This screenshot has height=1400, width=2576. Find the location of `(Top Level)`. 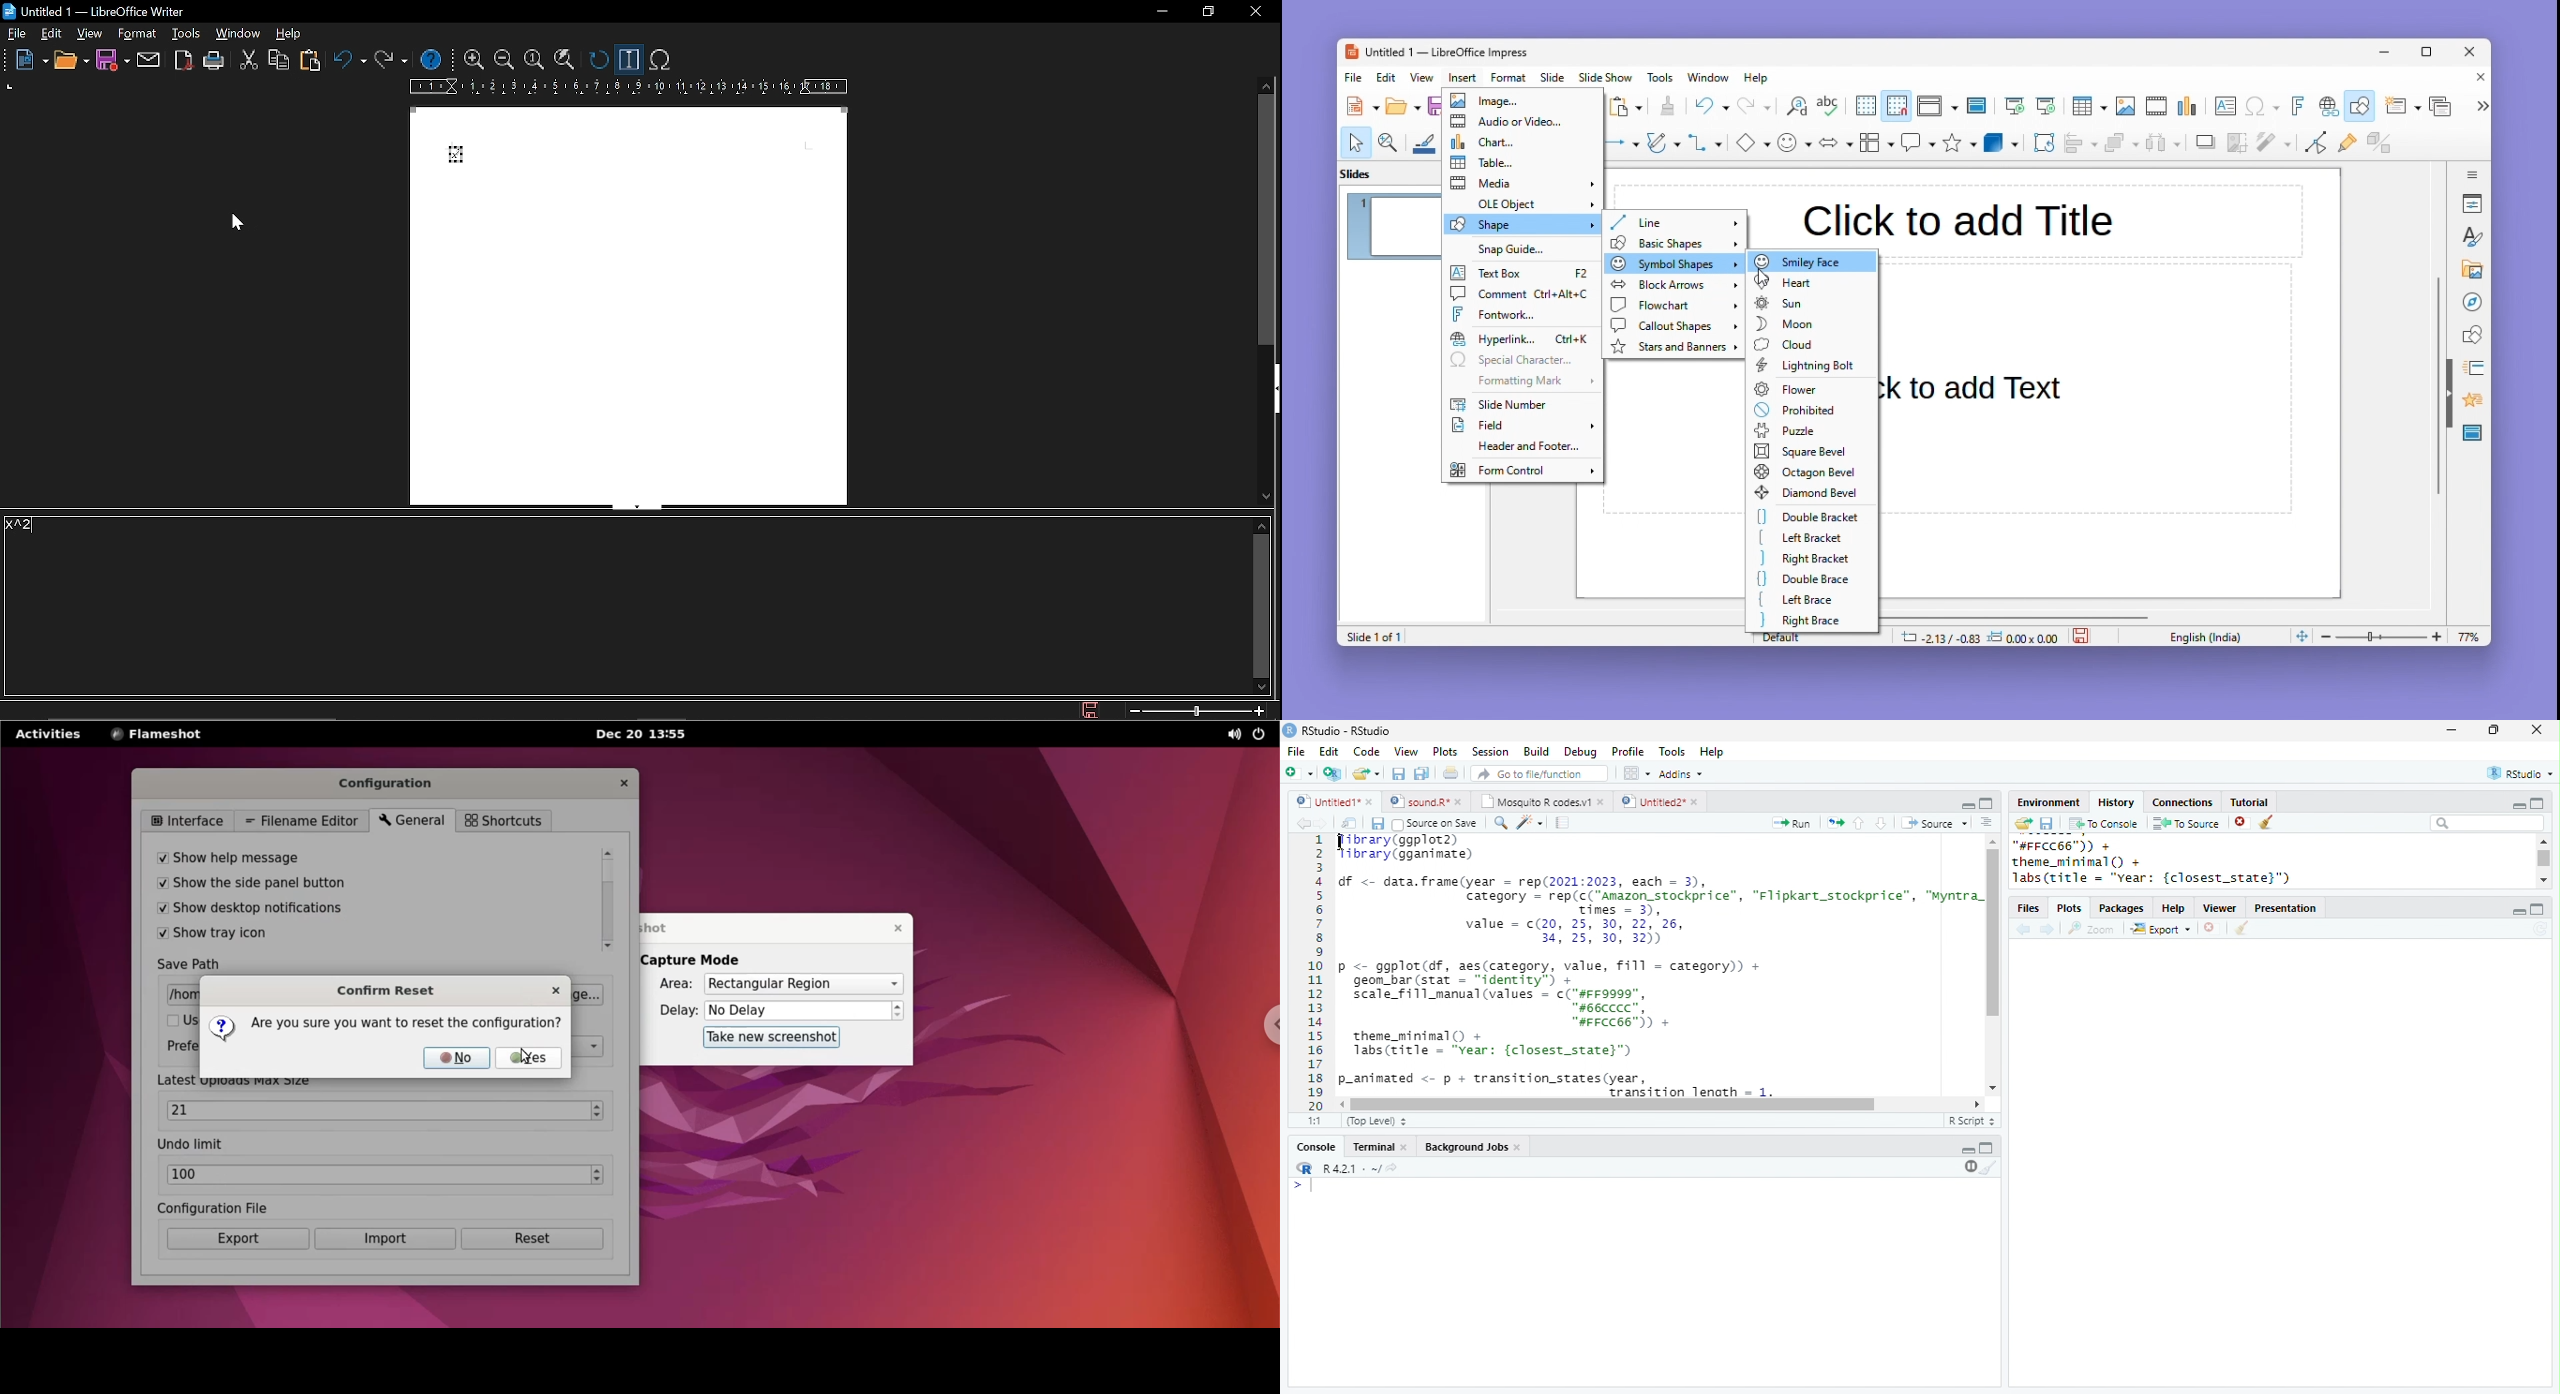

(Top Level) is located at coordinates (1377, 1121).